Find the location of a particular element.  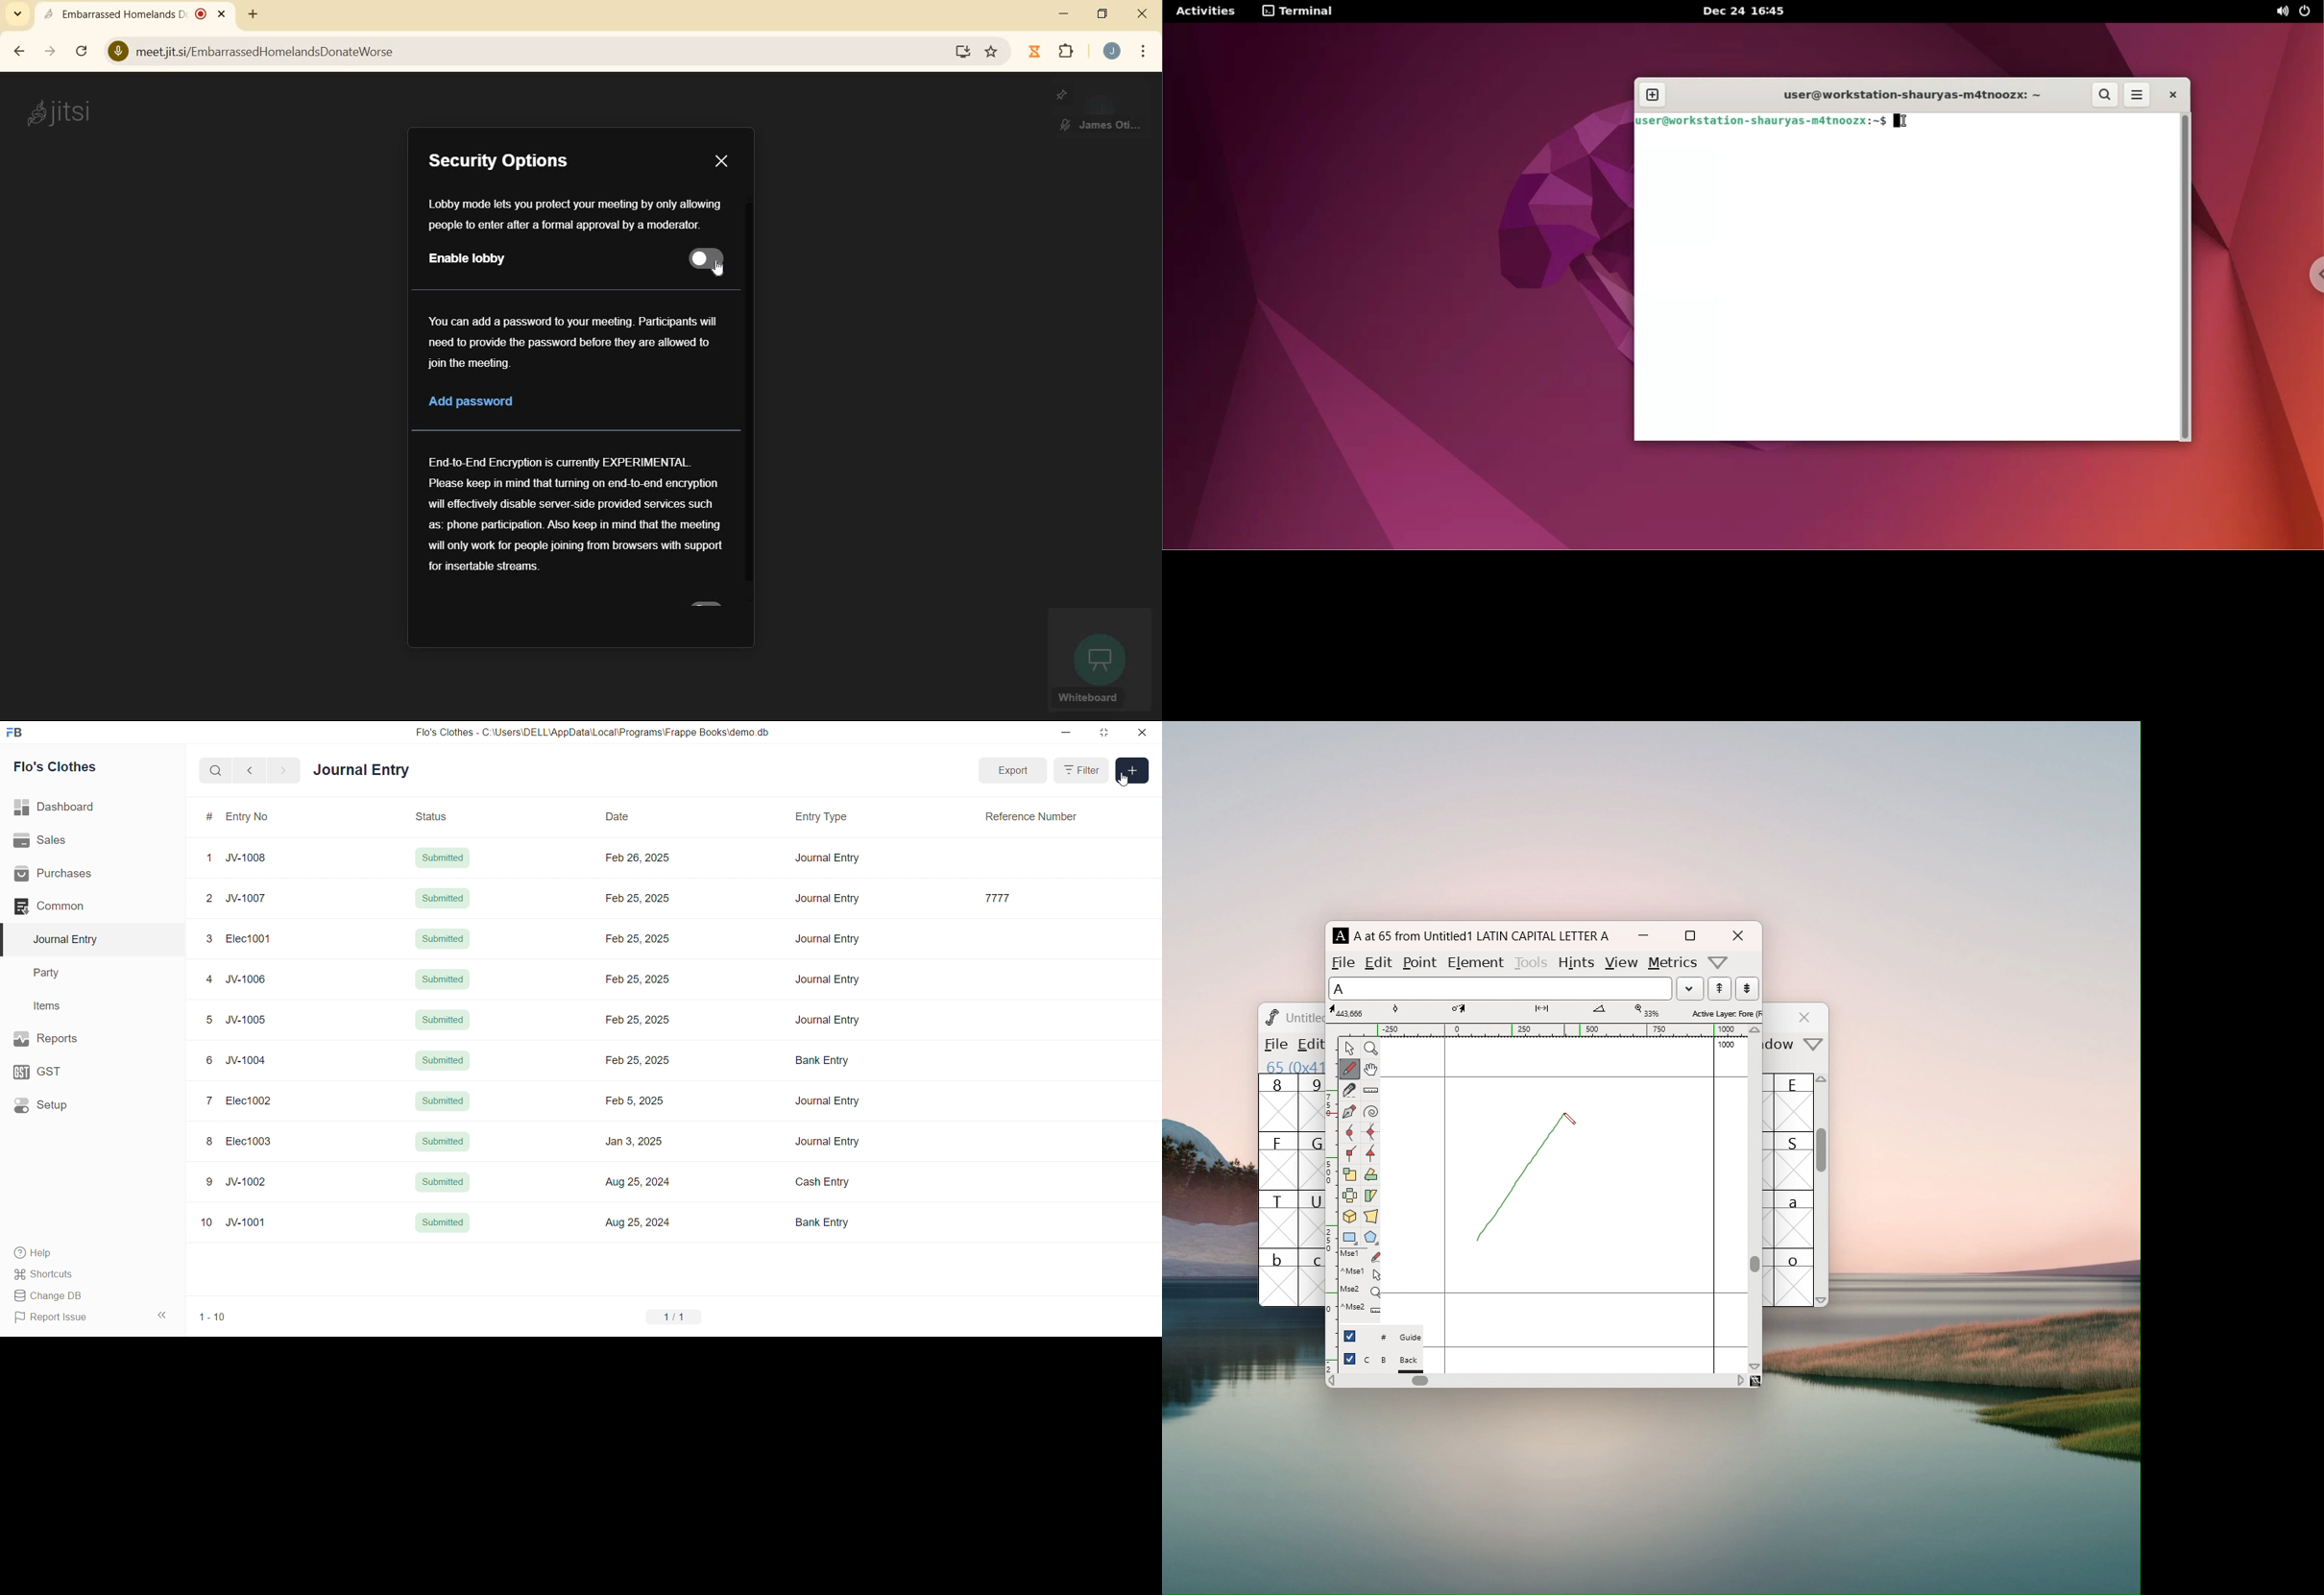

Feb 25, 2025 is located at coordinates (642, 1023).